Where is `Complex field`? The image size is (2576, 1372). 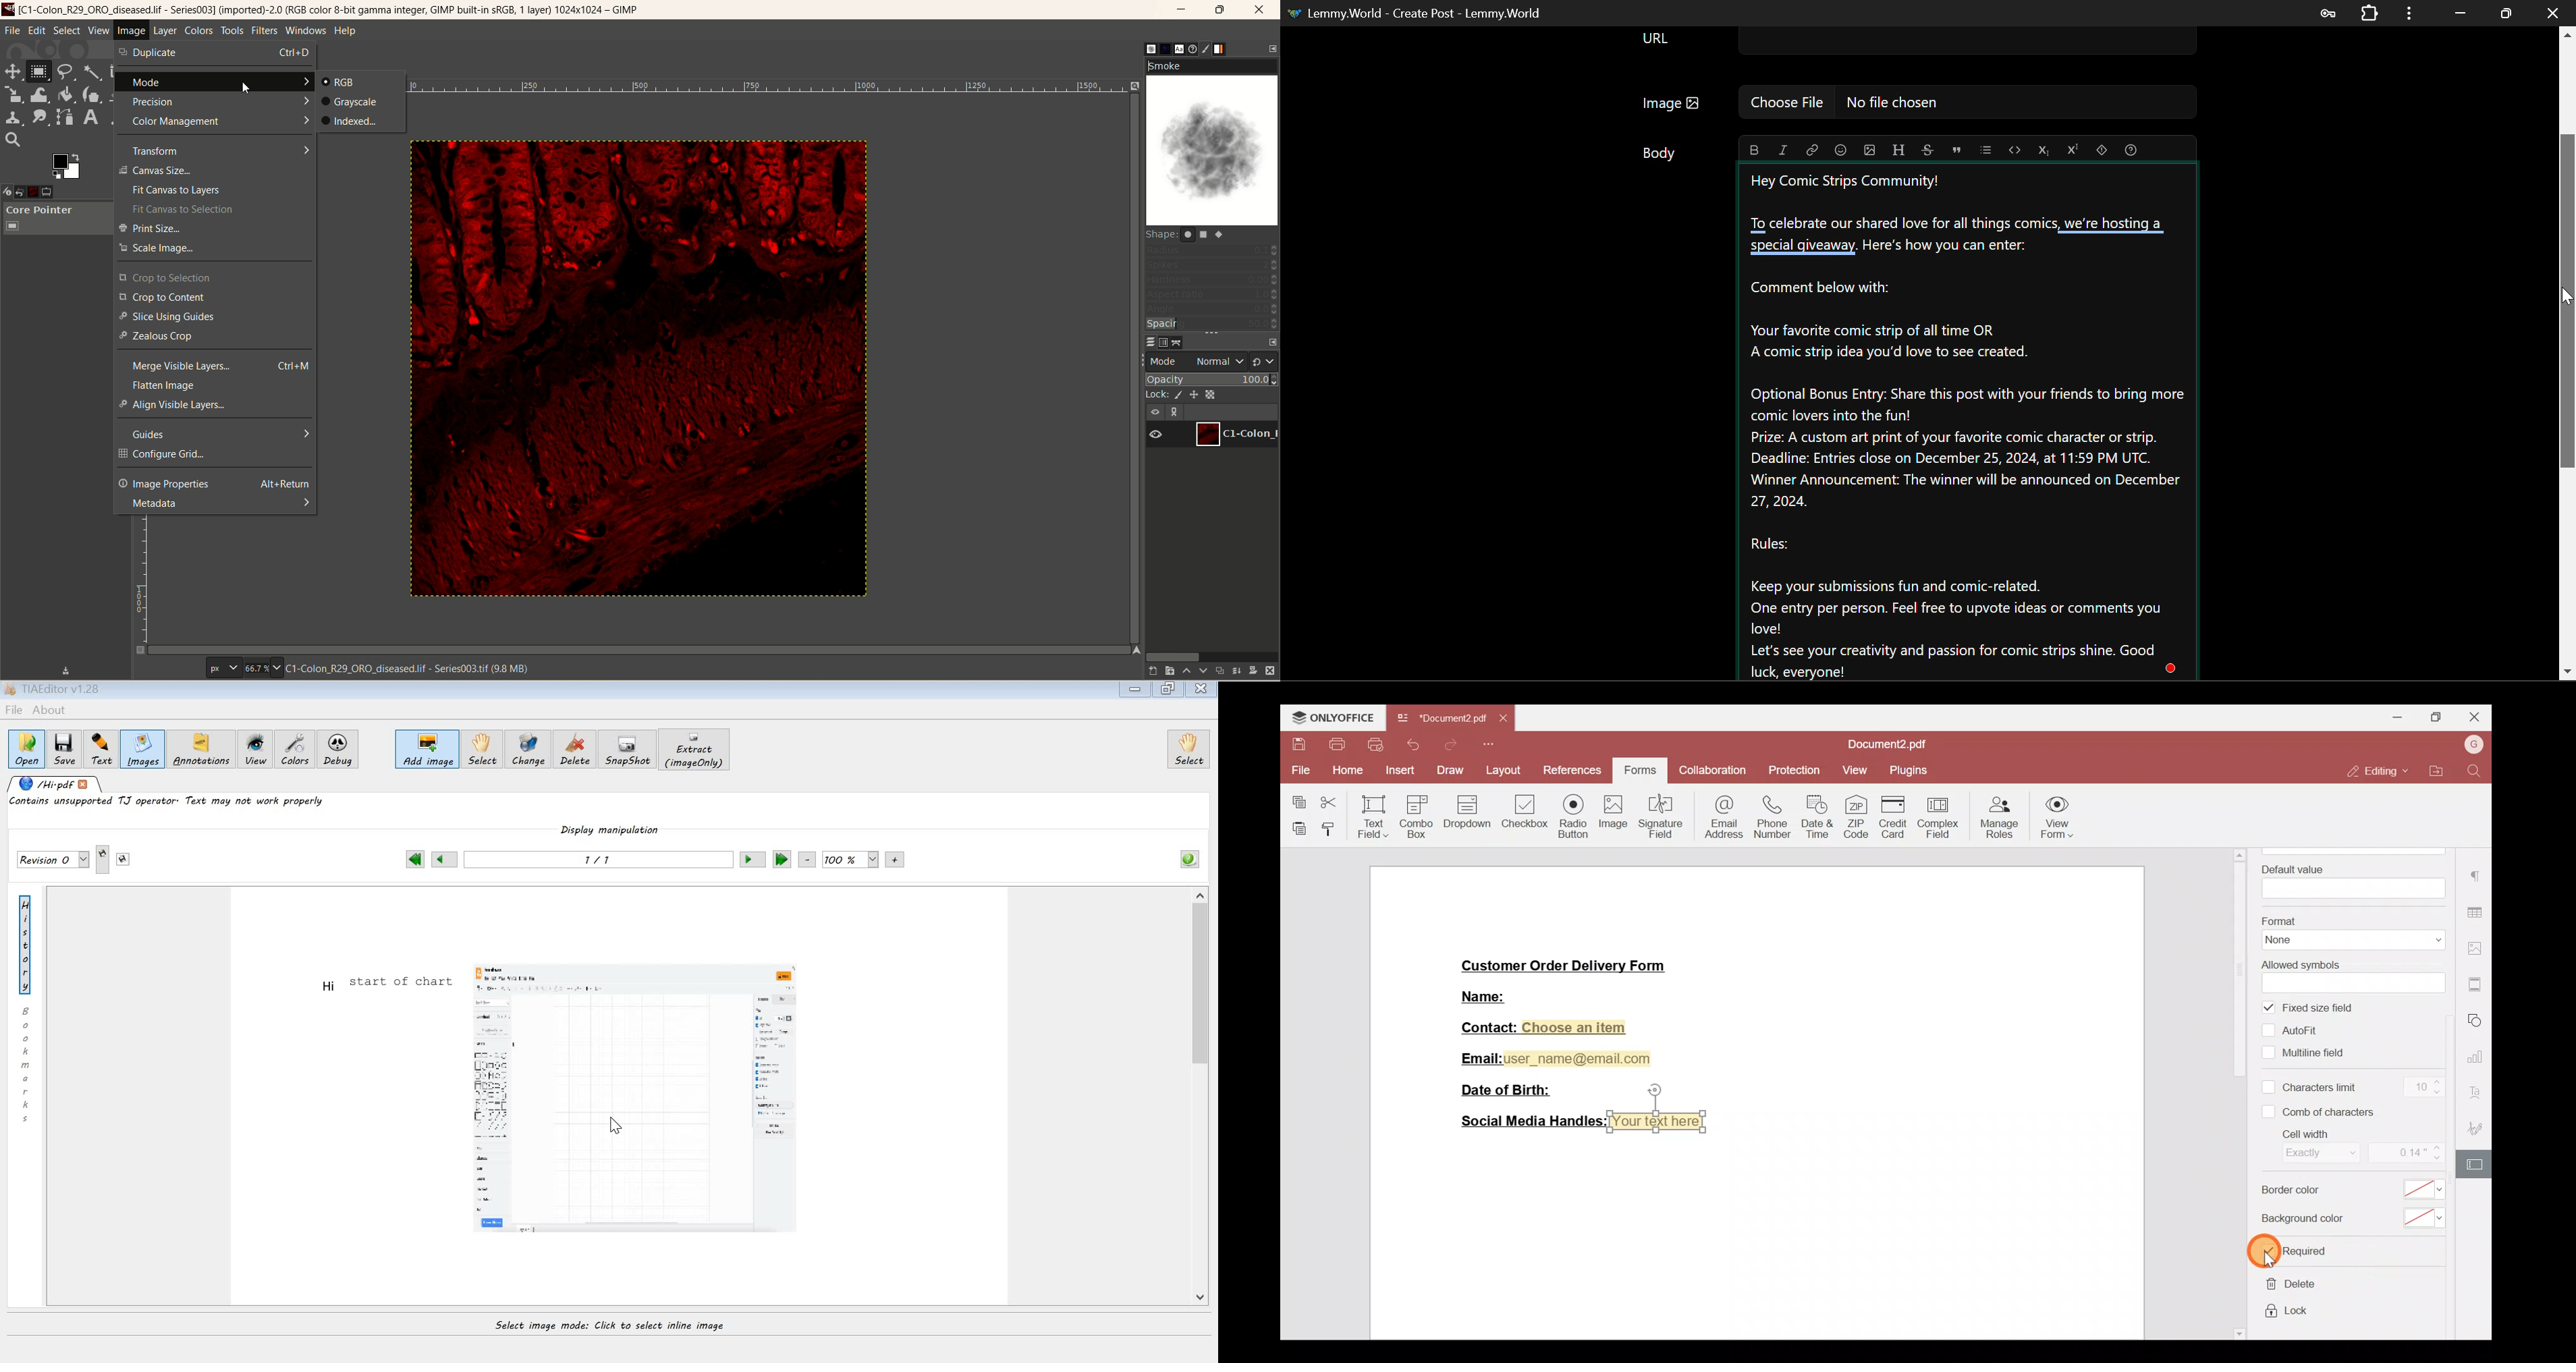 Complex field is located at coordinates (1942, 815).